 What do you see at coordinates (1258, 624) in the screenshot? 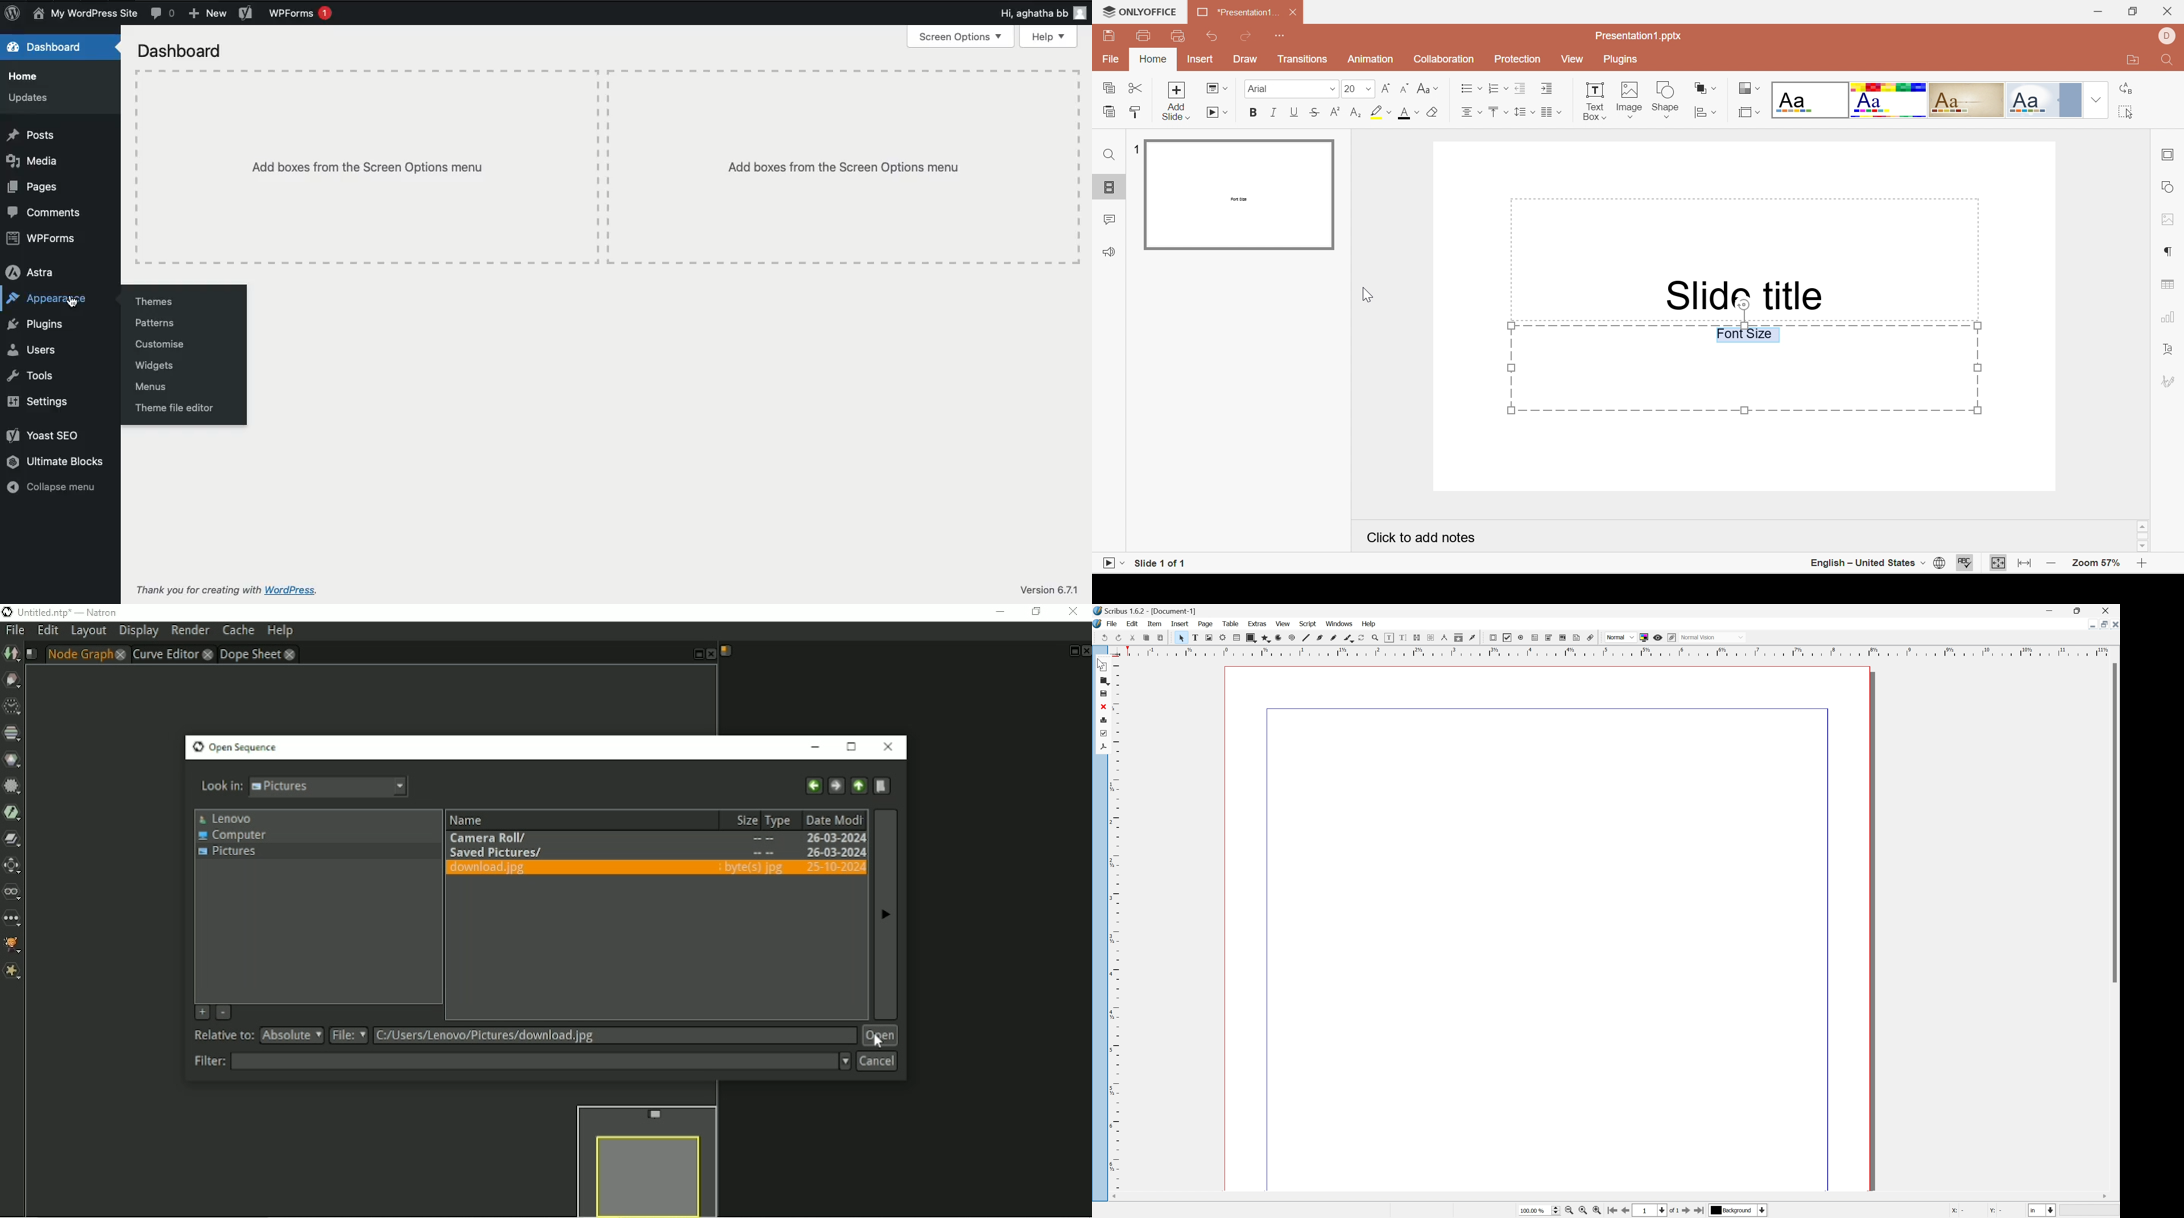
I see `extras` at bounding box center [1258, 624].